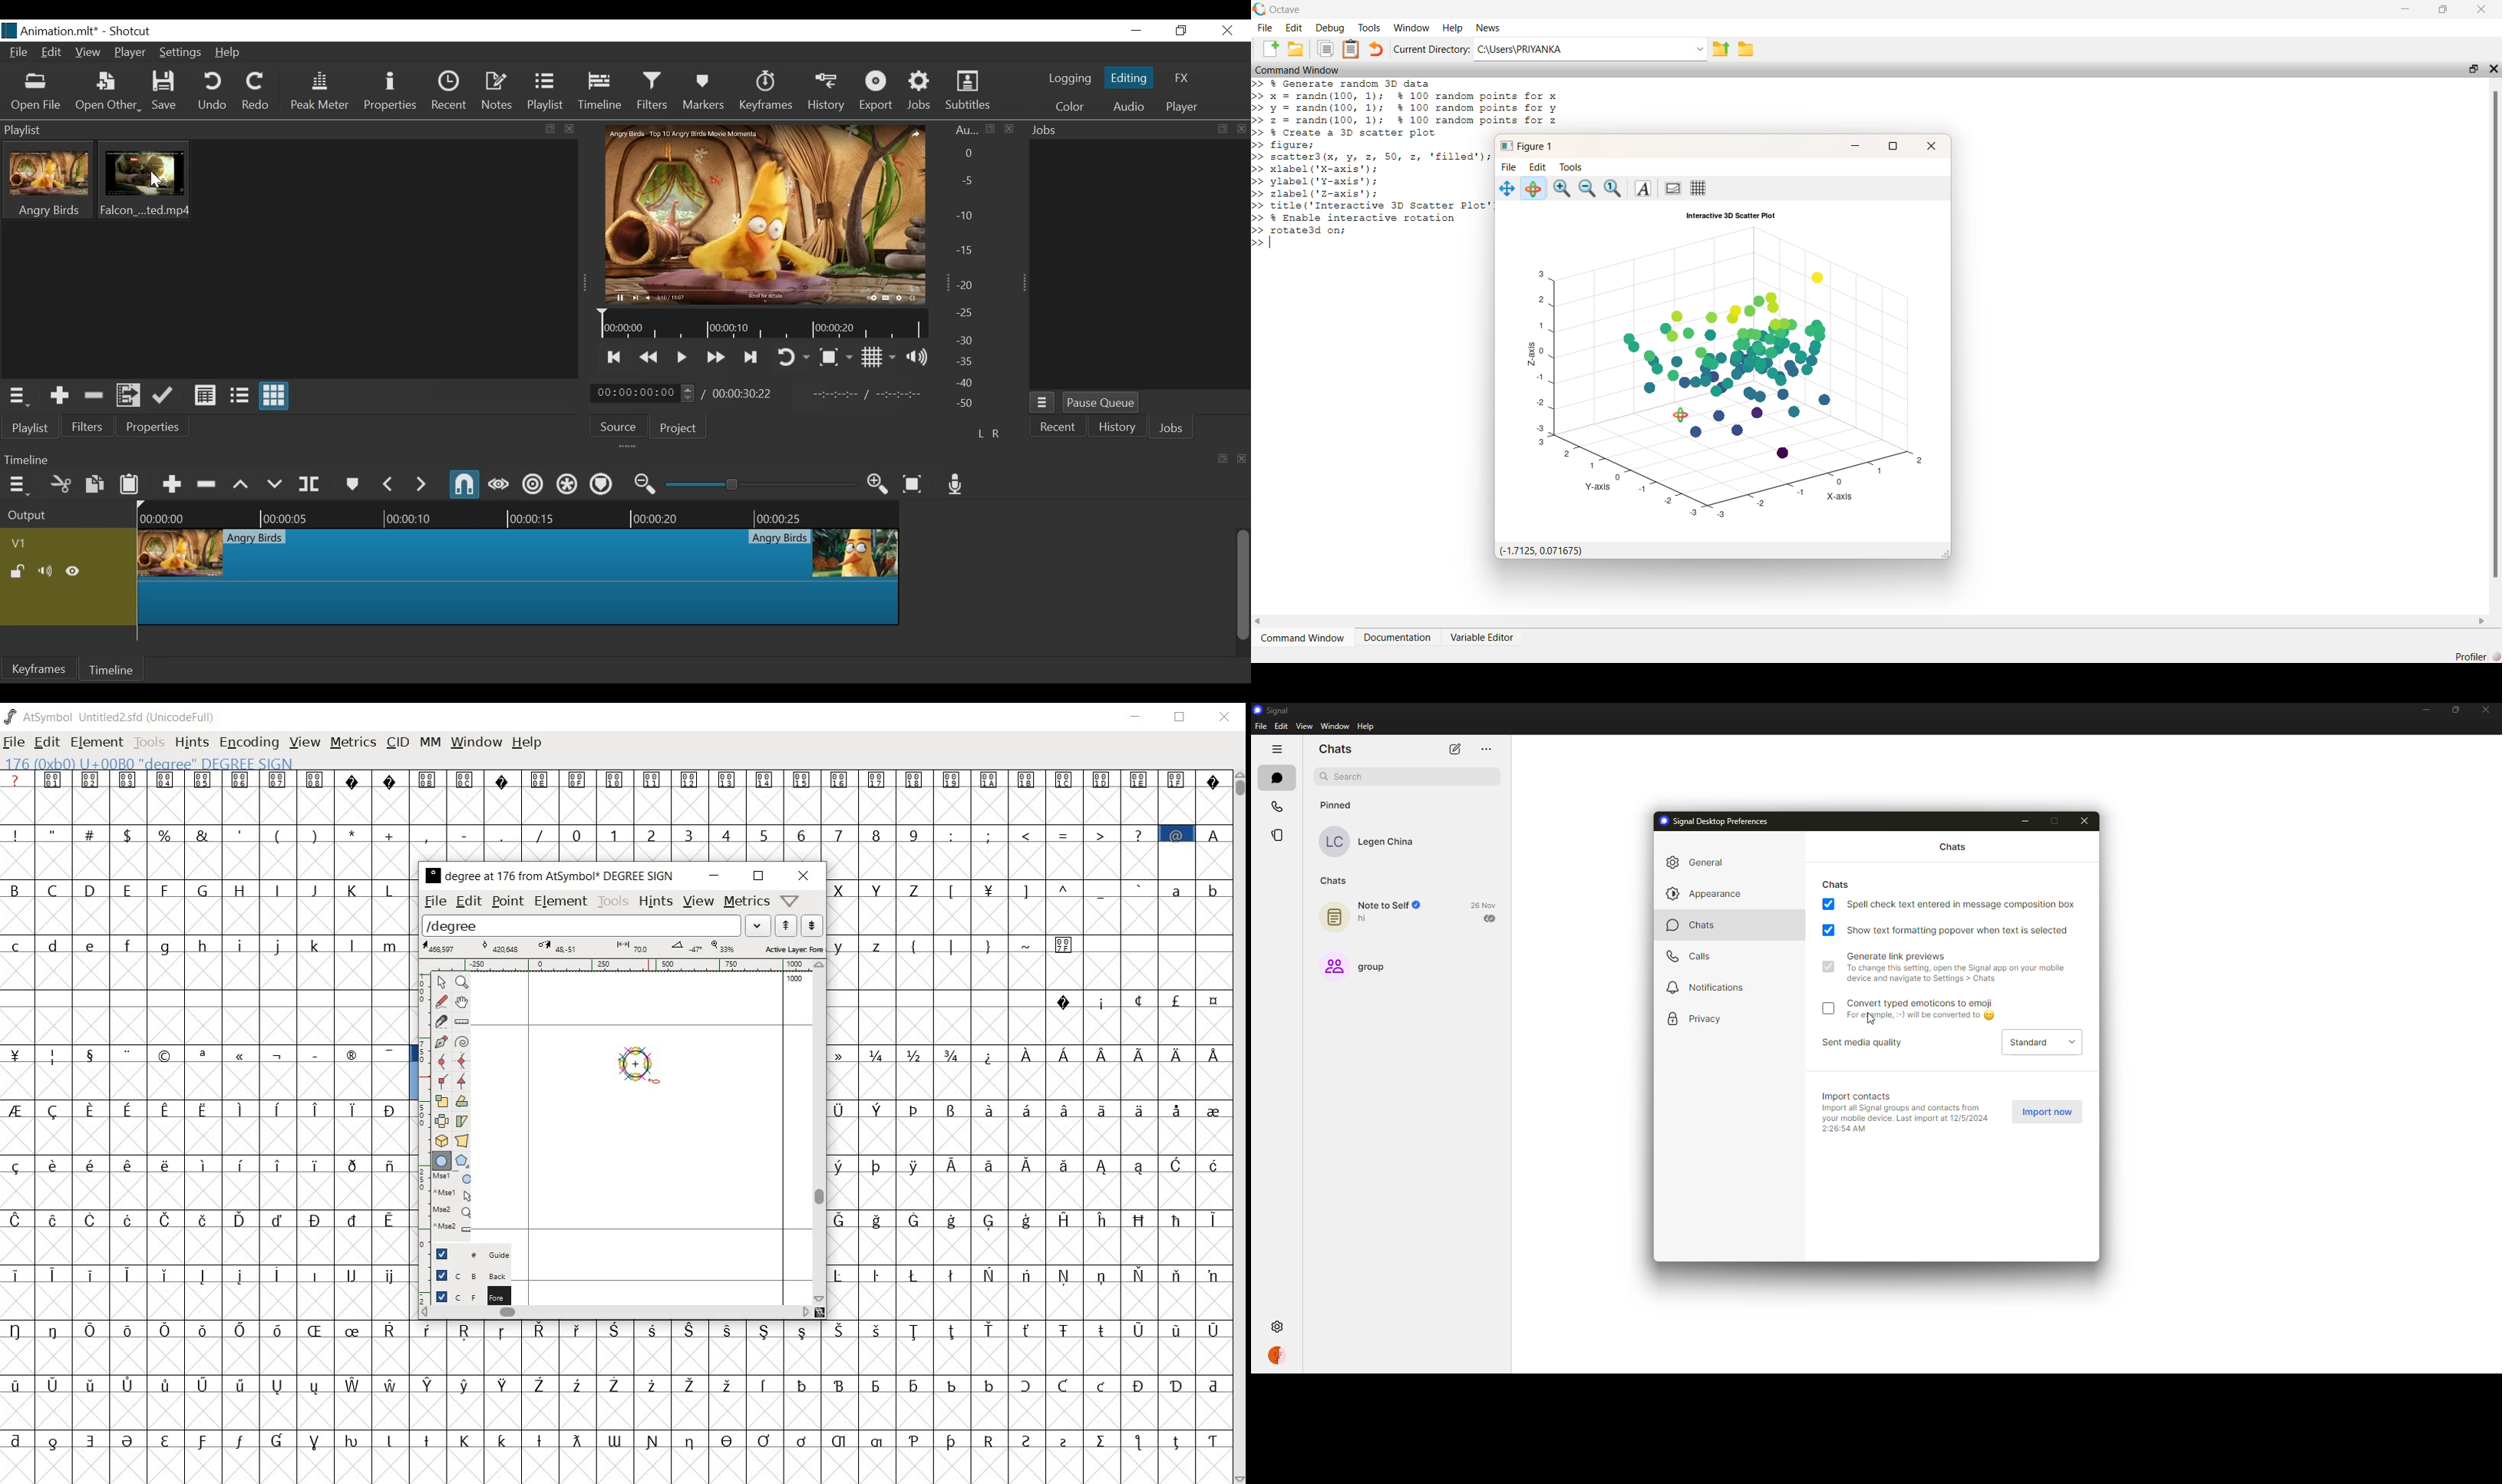 The image size is (2520, 1484). Describe the element at coordinates (1572, 167) in the screenshot. I see `Tools` at that location.